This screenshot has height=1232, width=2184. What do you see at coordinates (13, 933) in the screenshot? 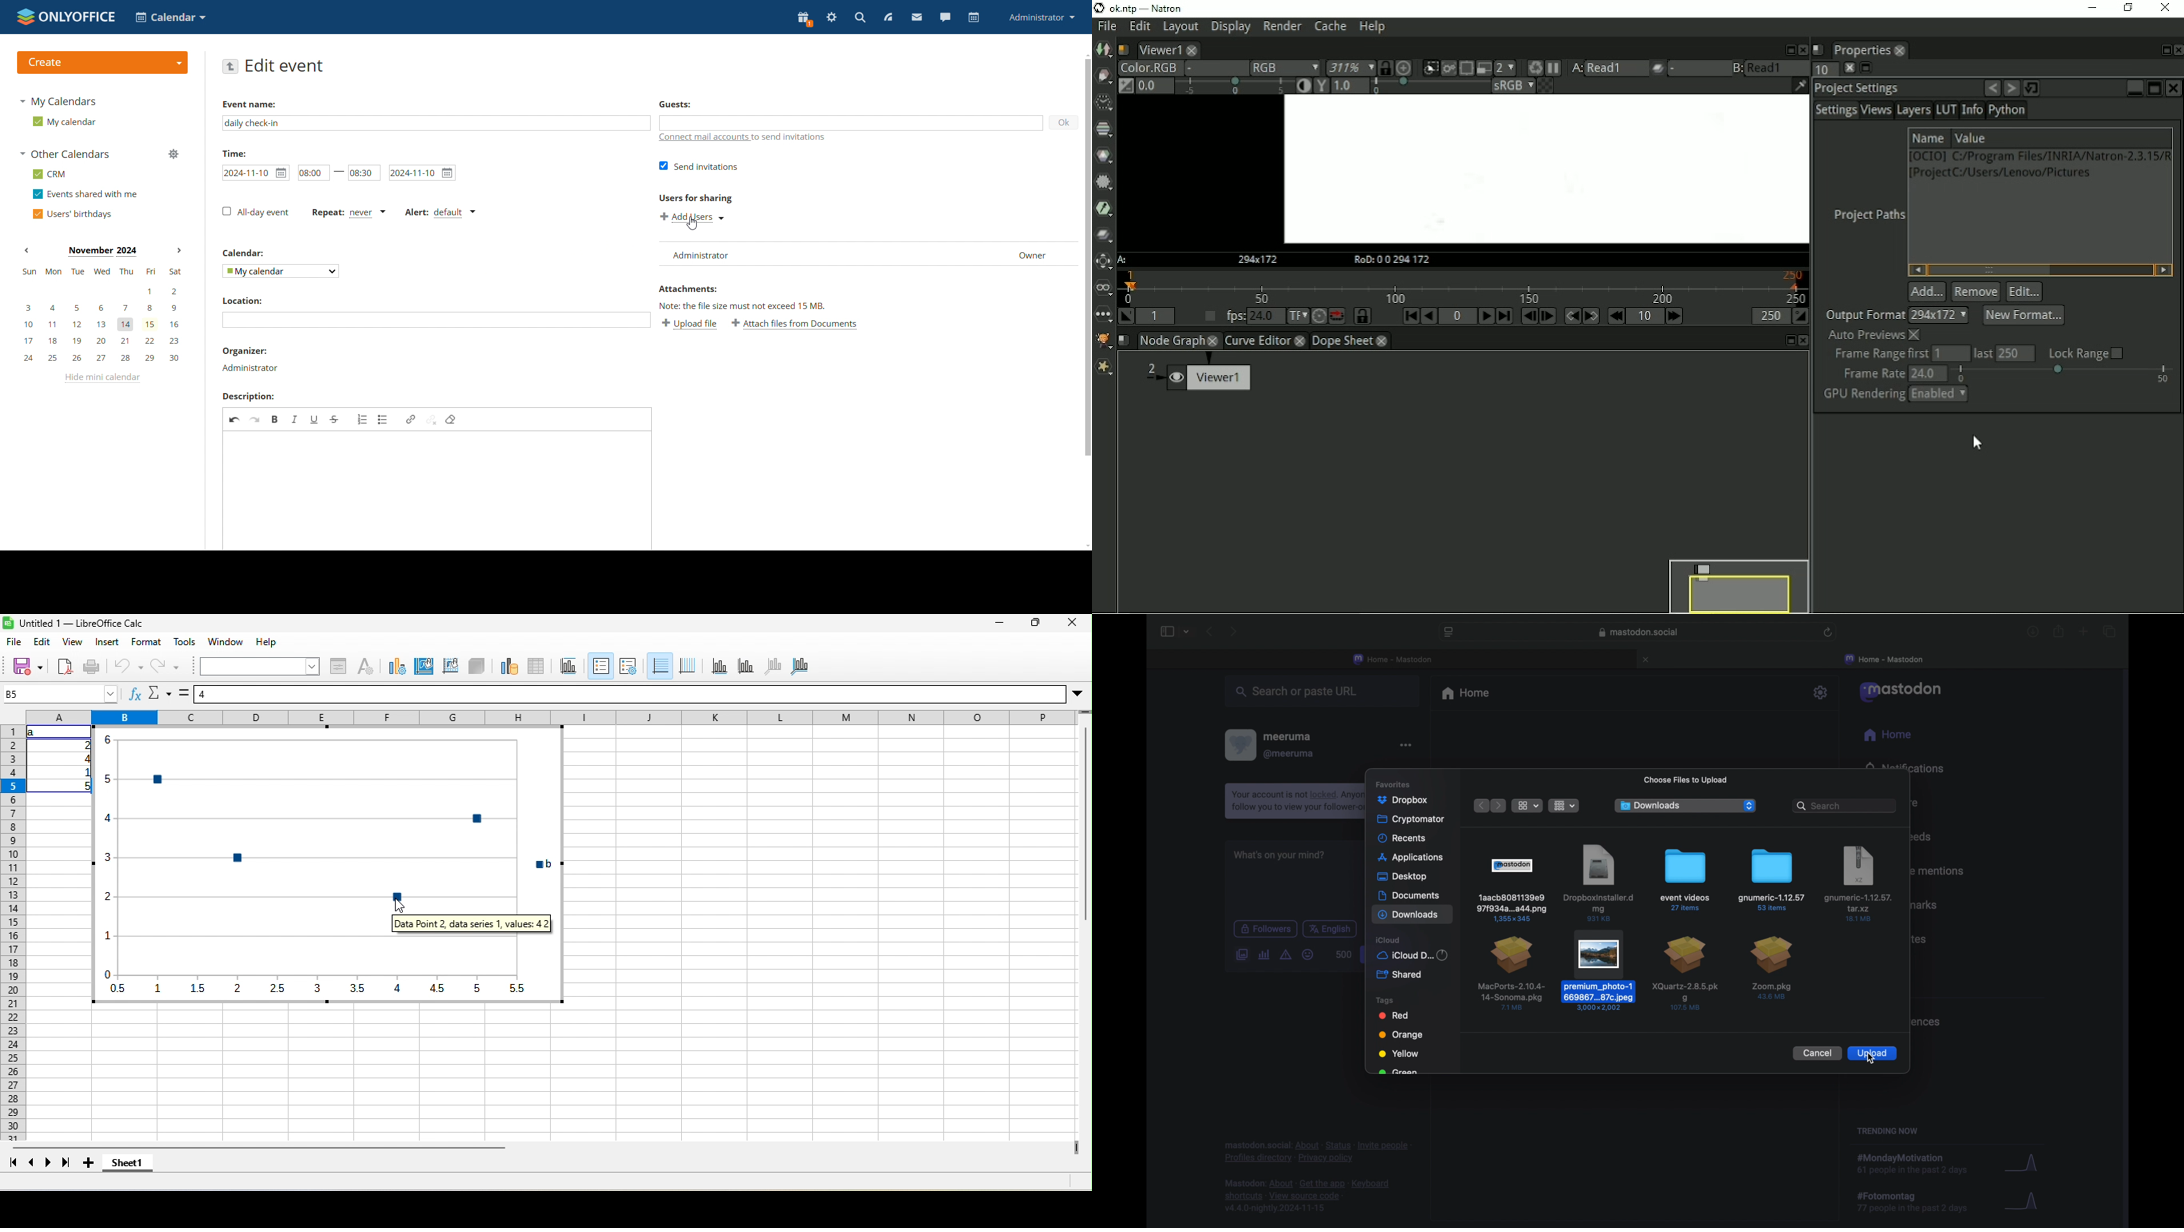
I see `rows` at bounding box center [13, 933].